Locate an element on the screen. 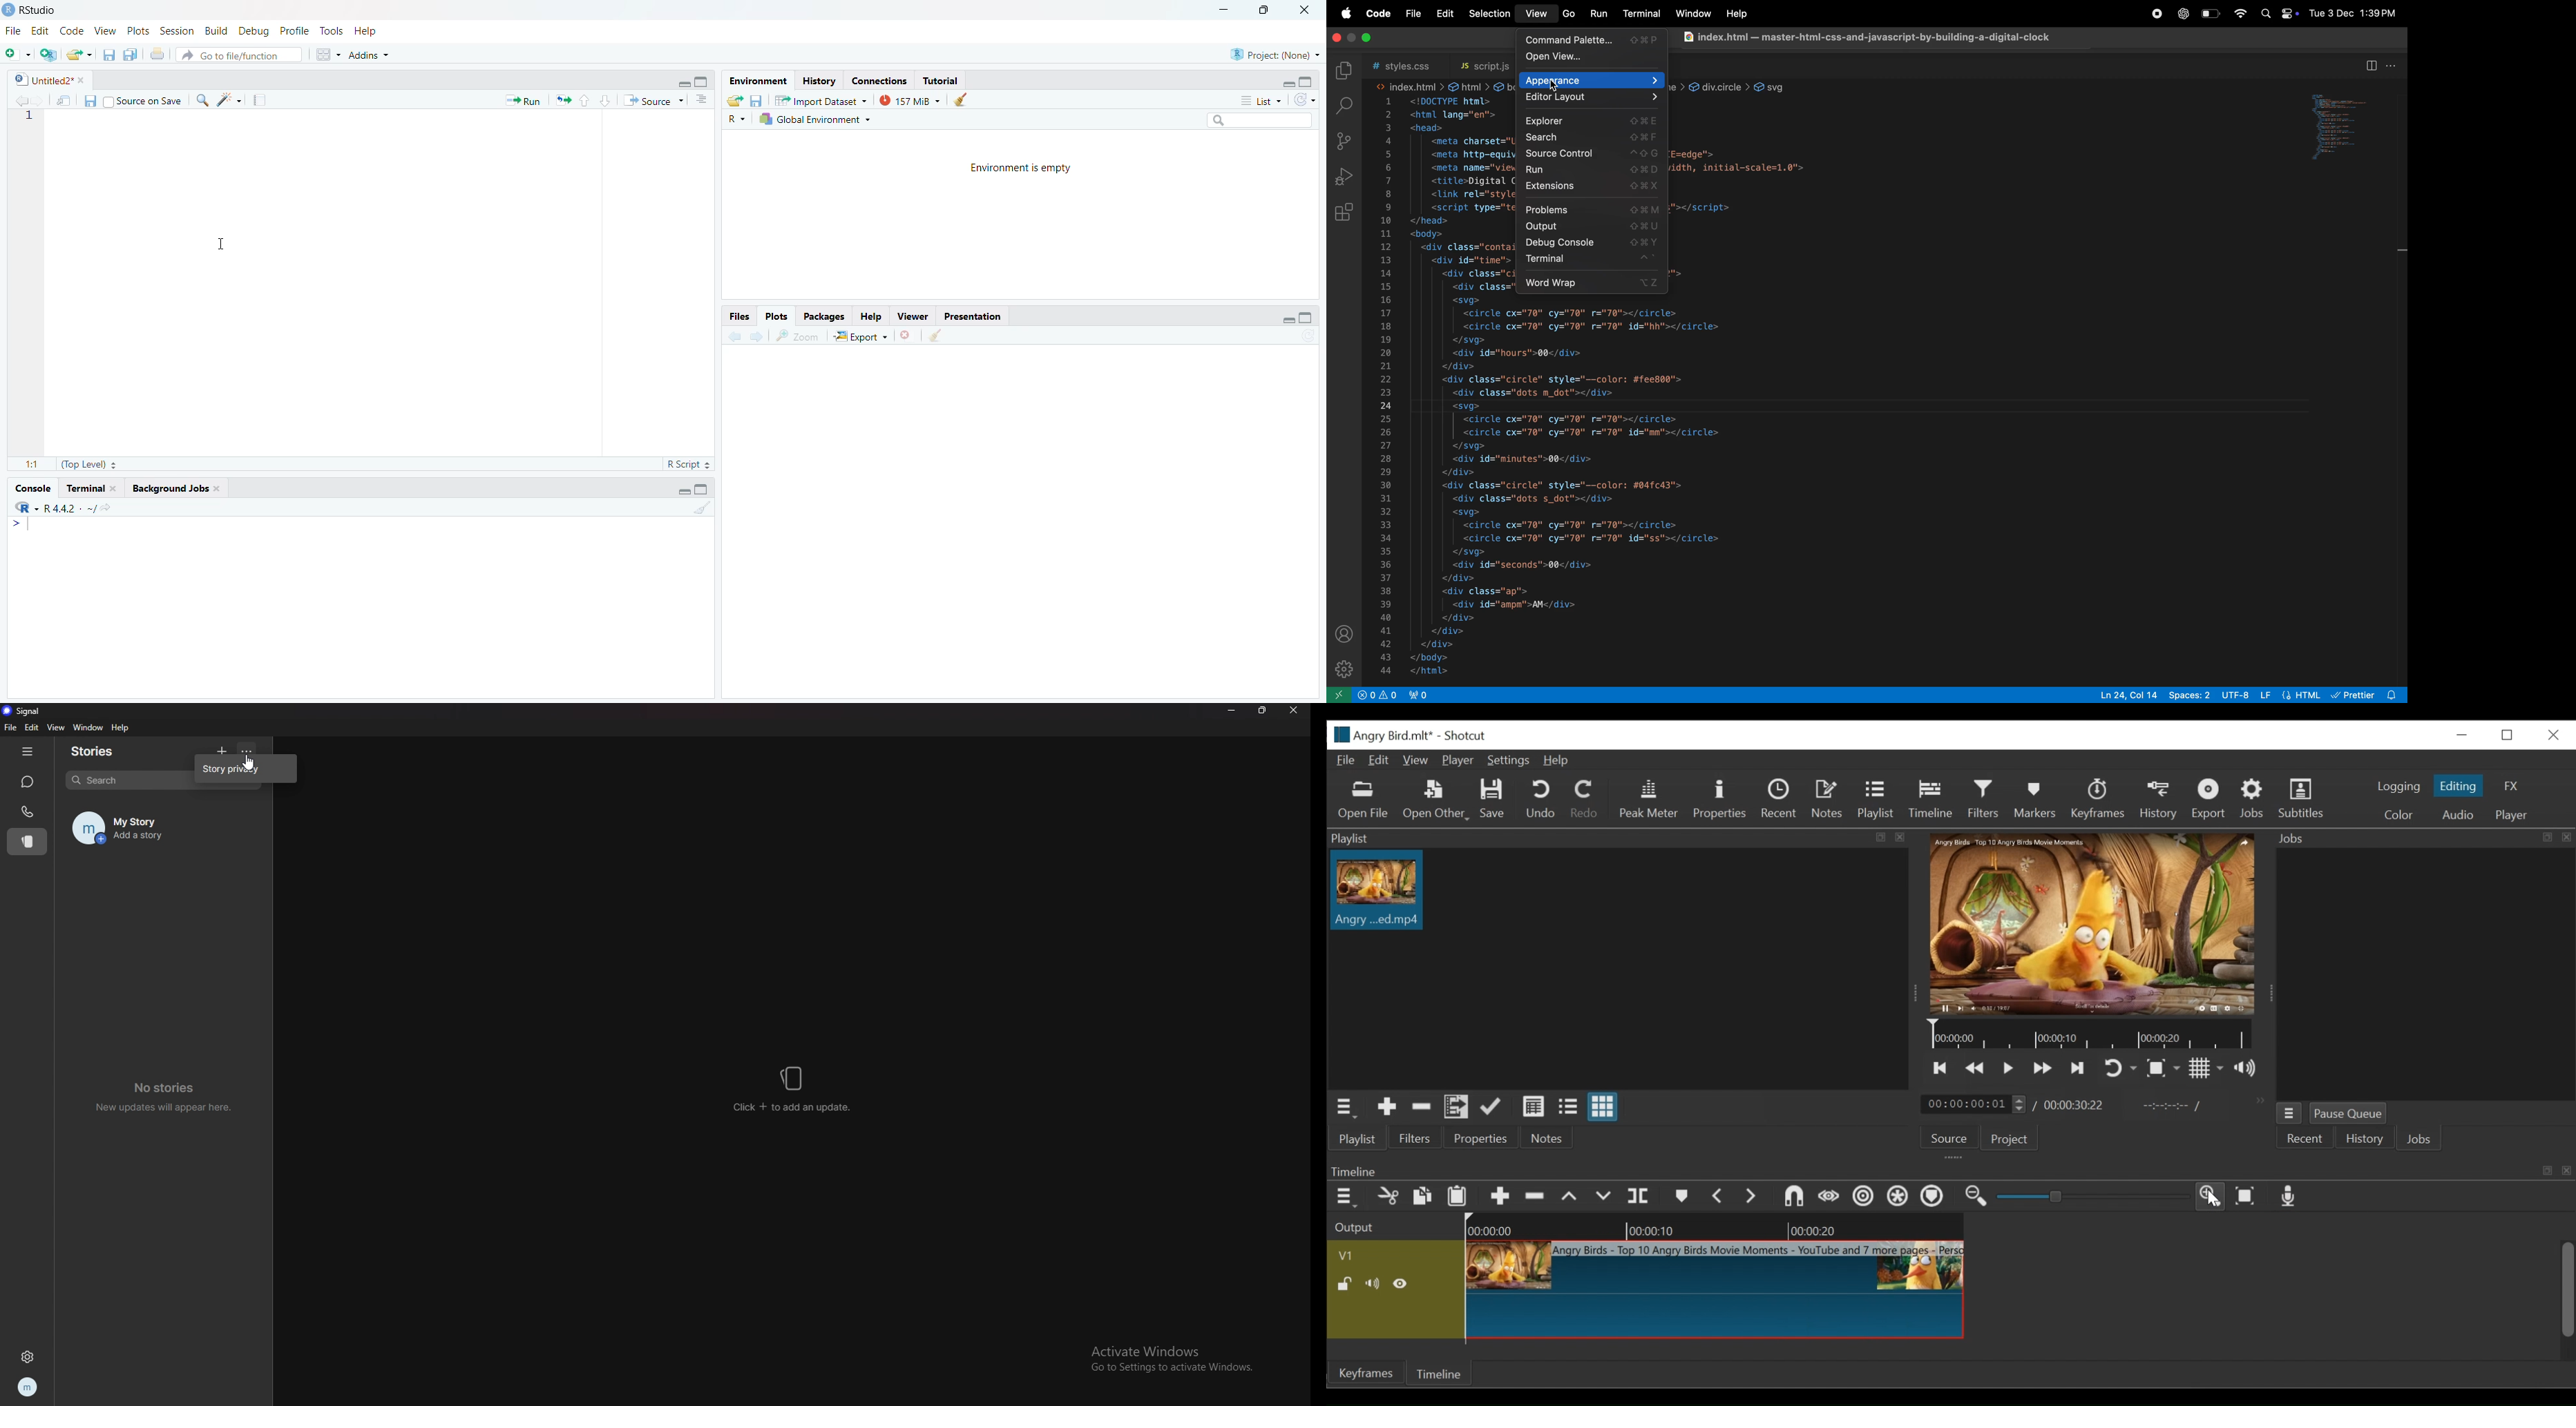  Media viewer is located at coordinates (2093, 925).